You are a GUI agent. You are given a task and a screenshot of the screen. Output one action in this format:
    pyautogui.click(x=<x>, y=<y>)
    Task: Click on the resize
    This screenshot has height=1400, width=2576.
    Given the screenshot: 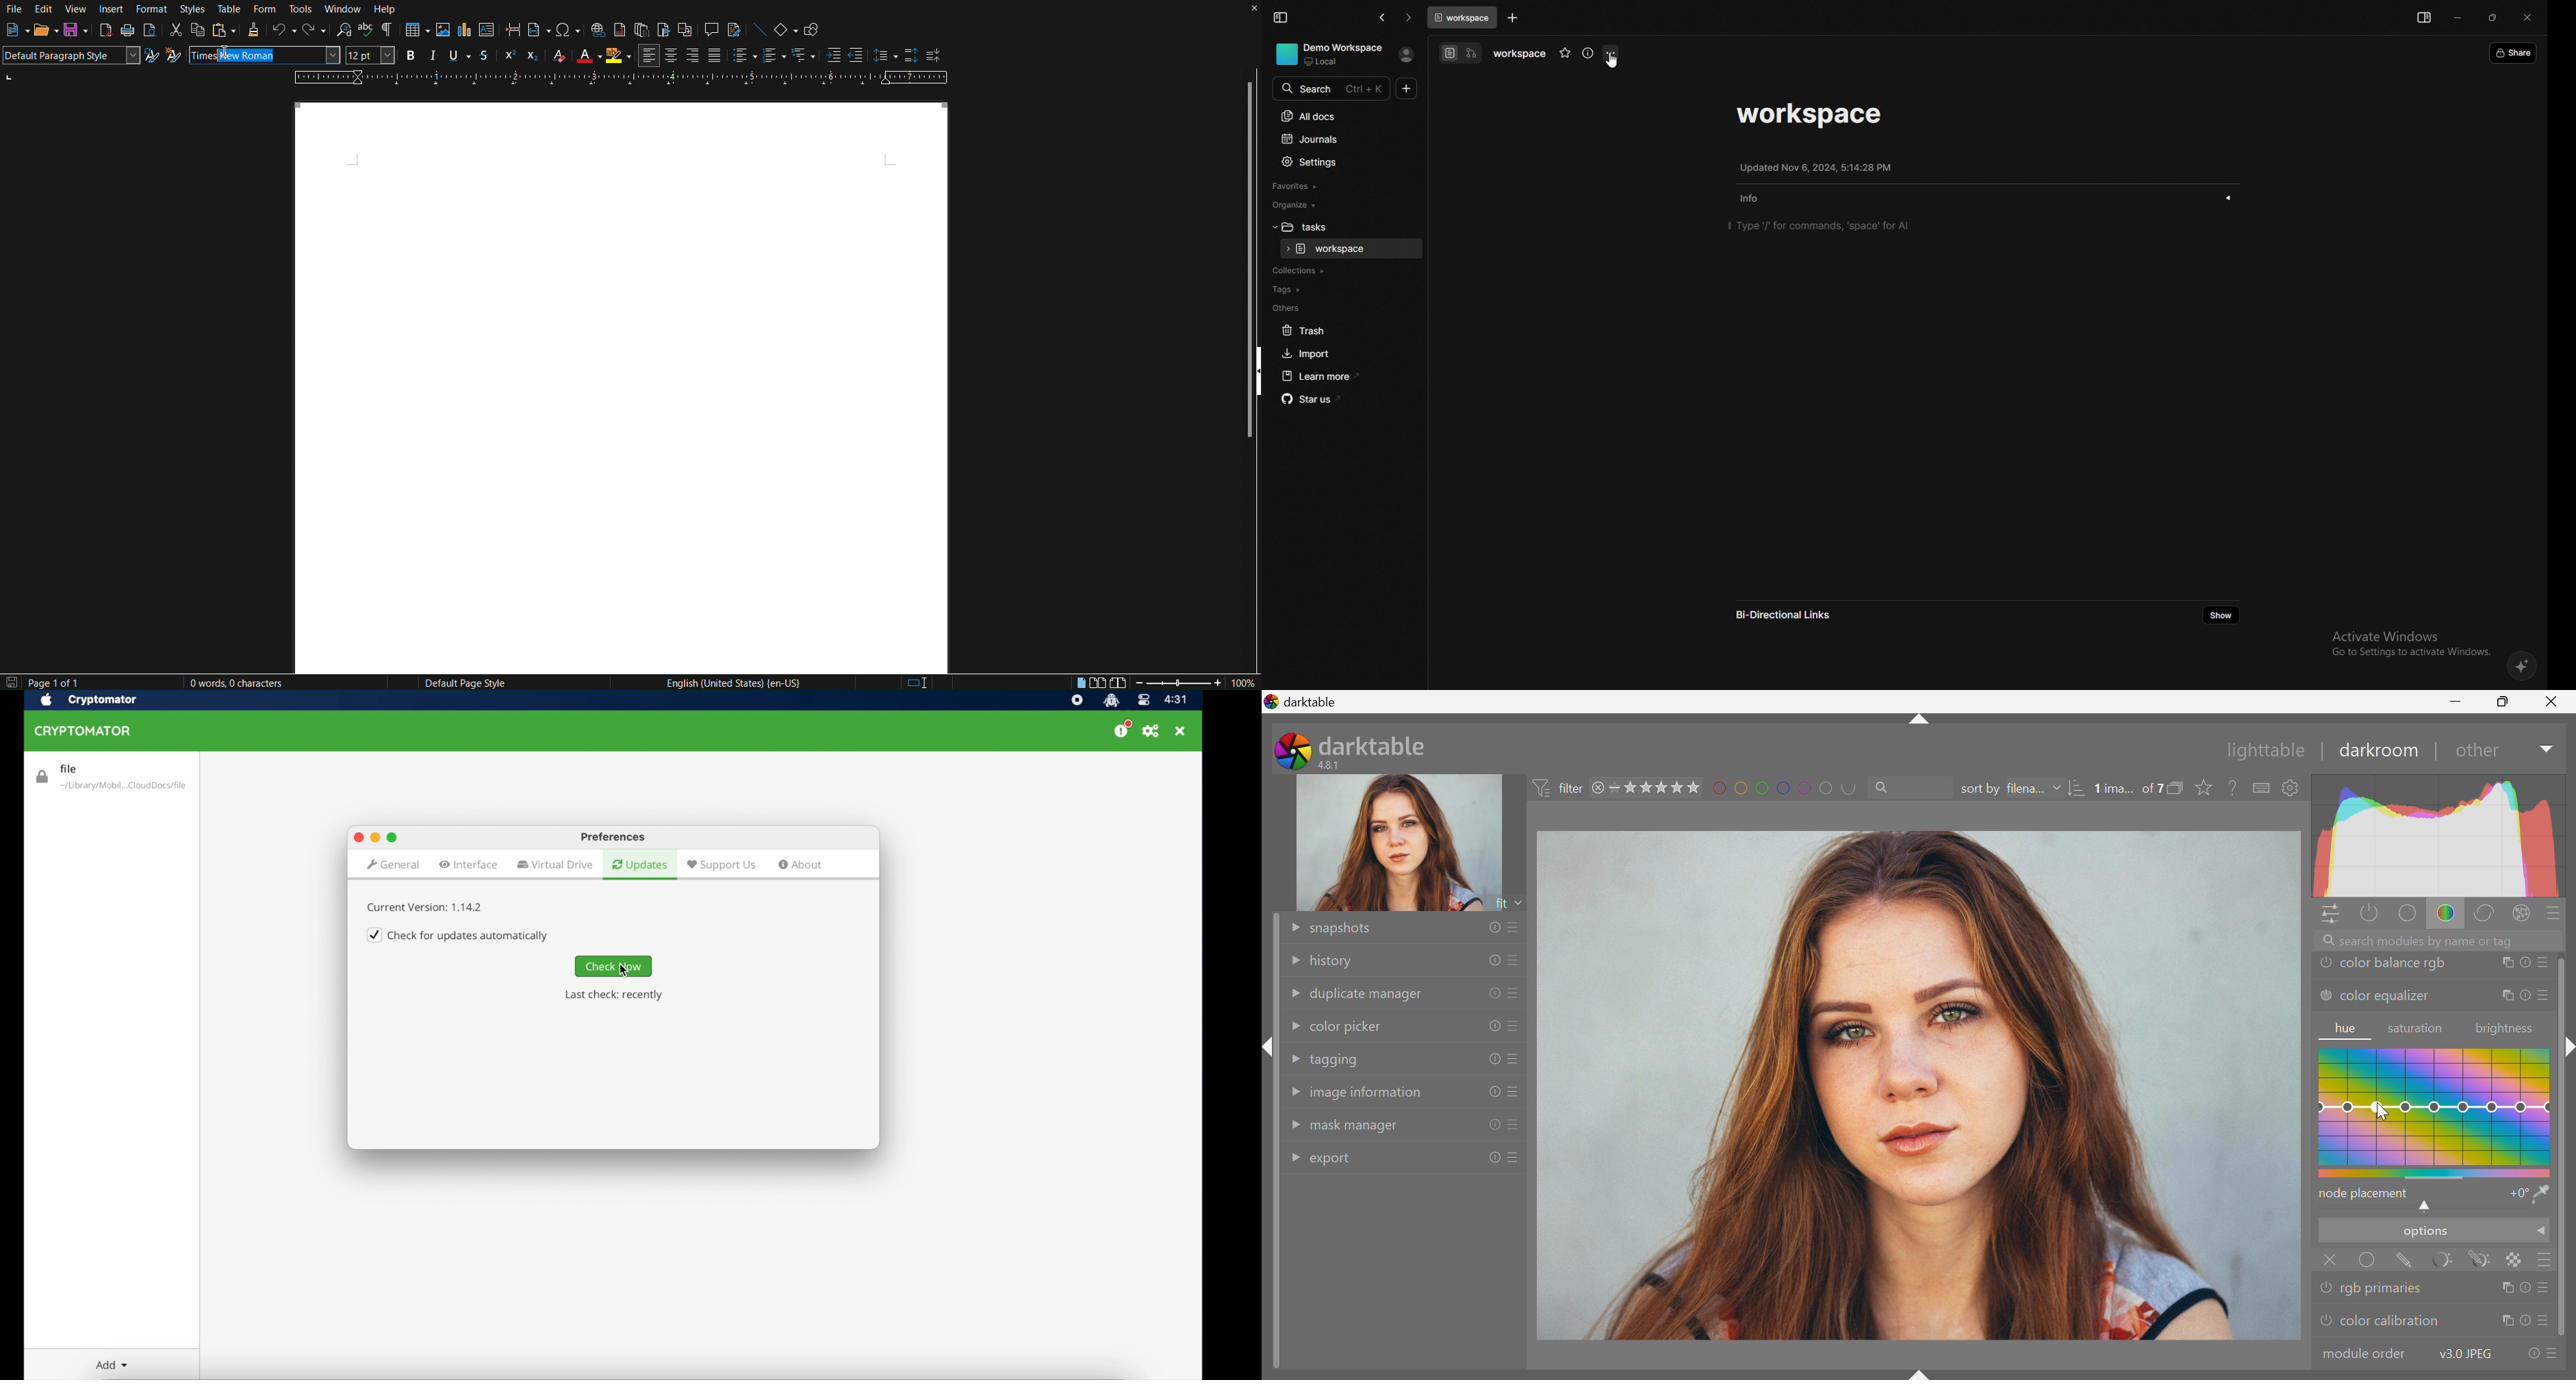 What is the action you would take?
    pyautogui.click(x=2494, y=18)
    